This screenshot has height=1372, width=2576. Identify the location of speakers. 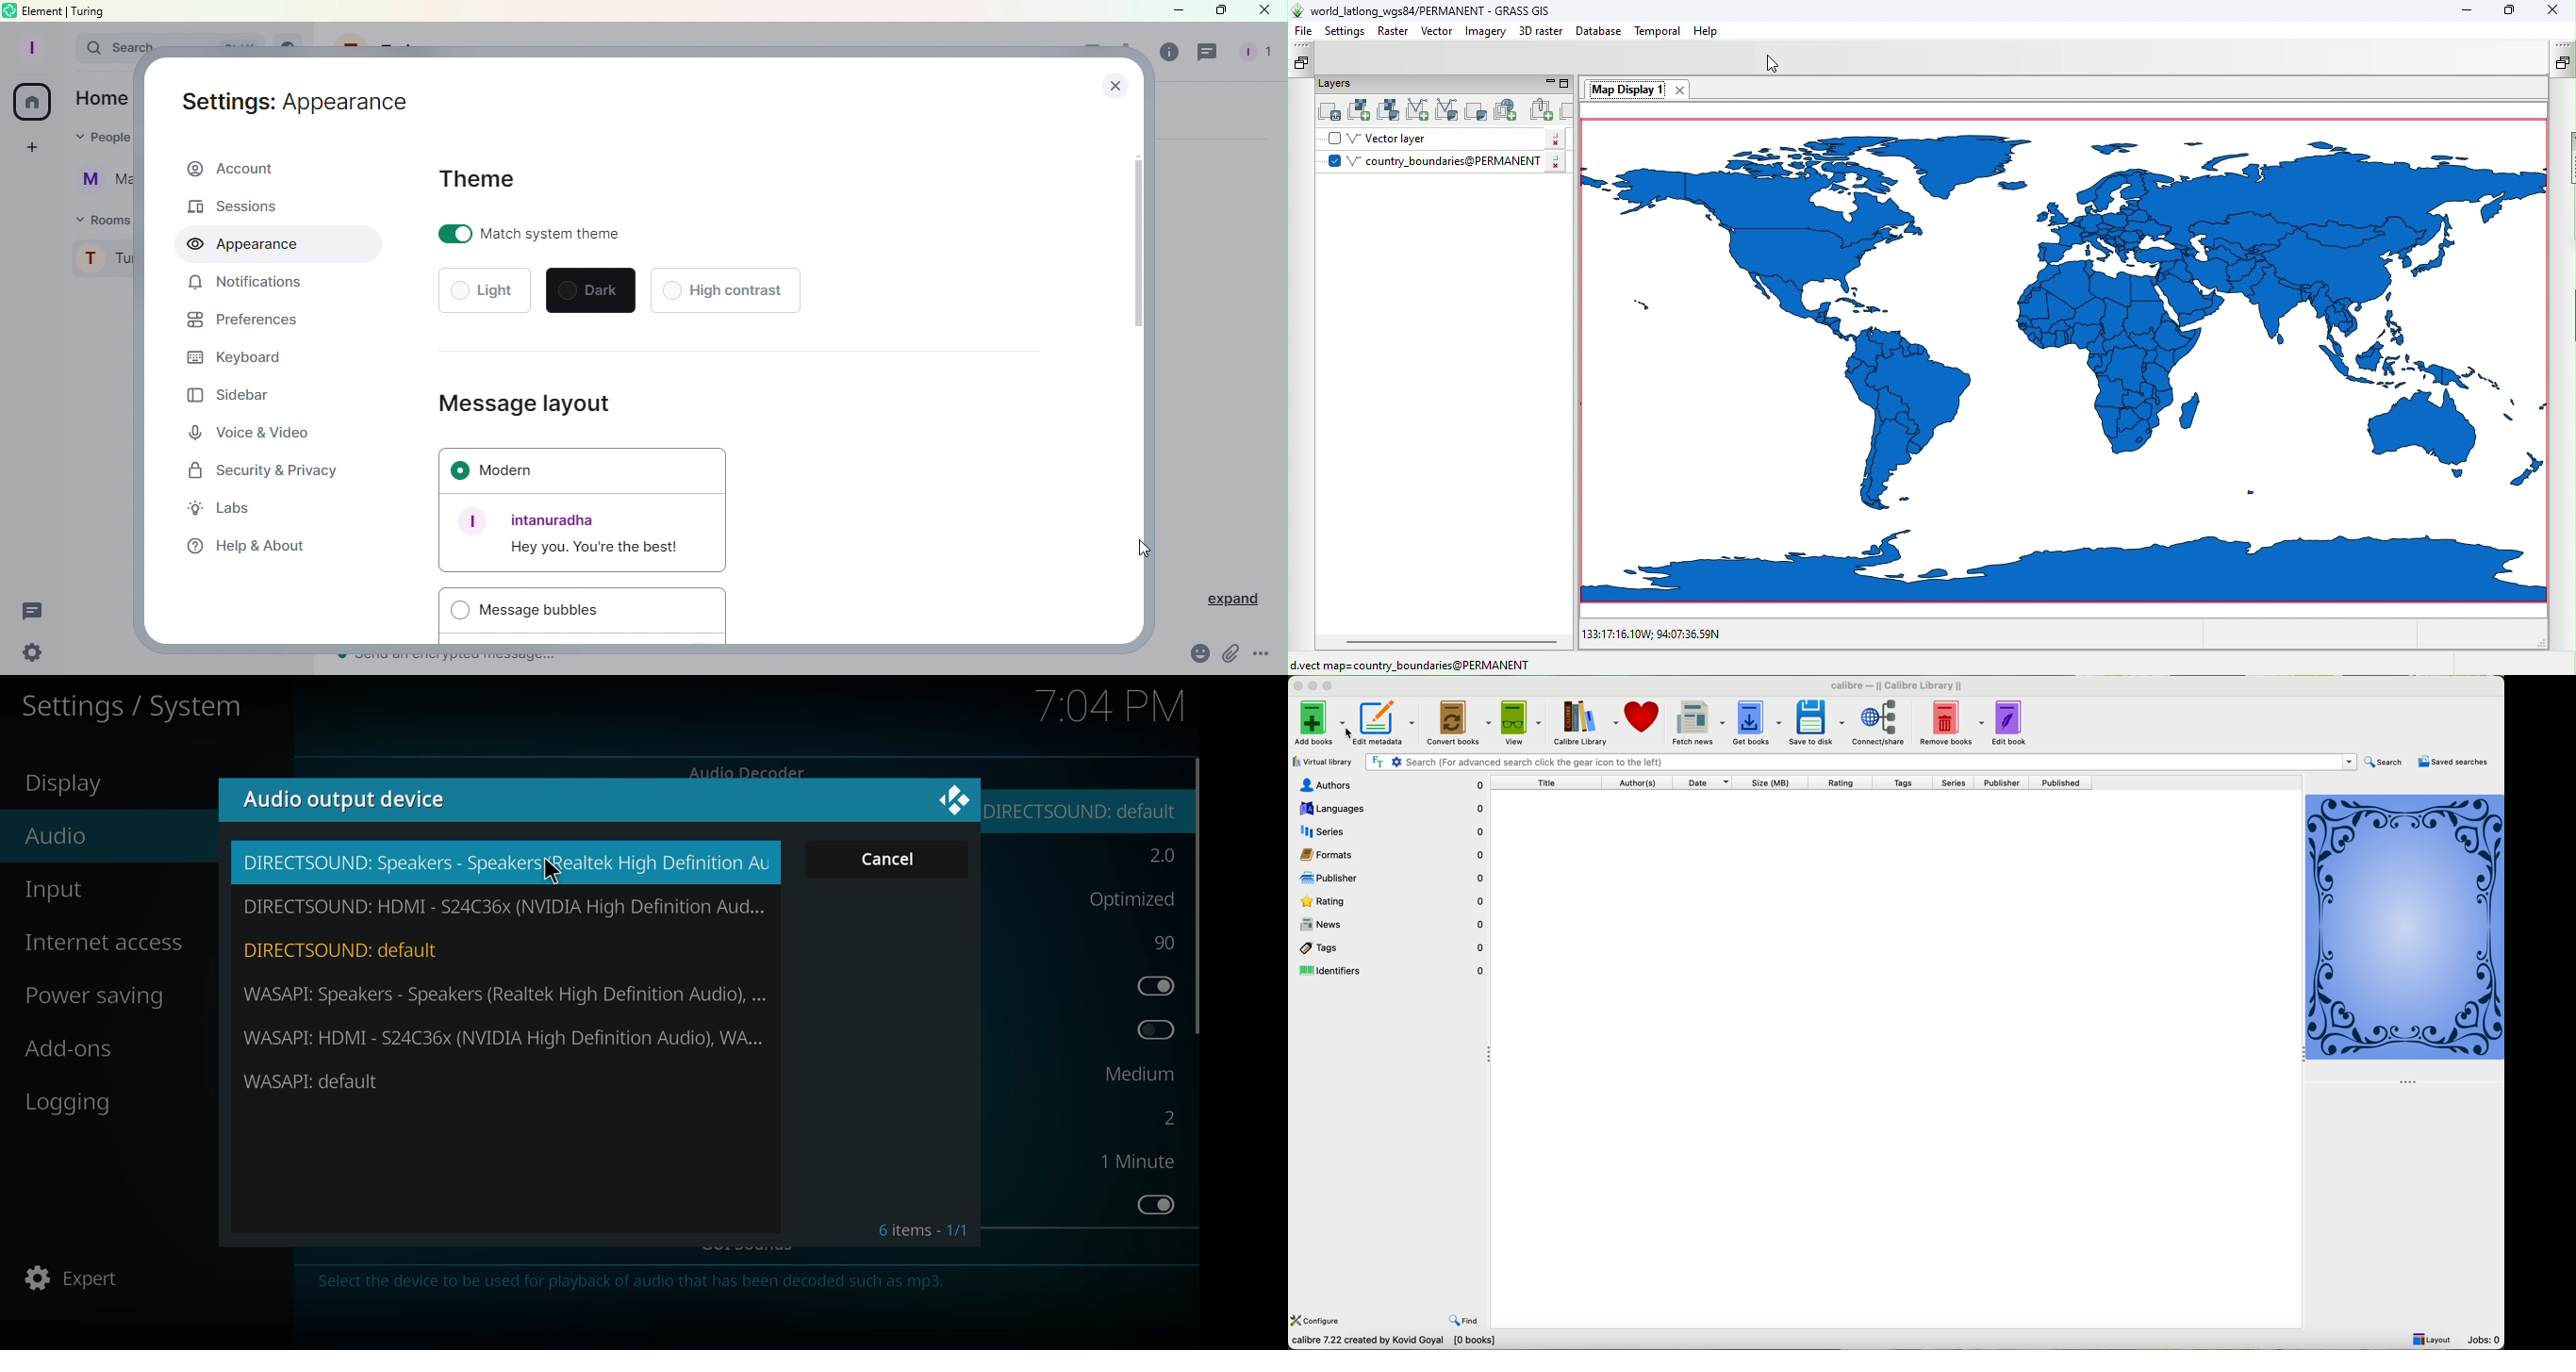
(508, 993).